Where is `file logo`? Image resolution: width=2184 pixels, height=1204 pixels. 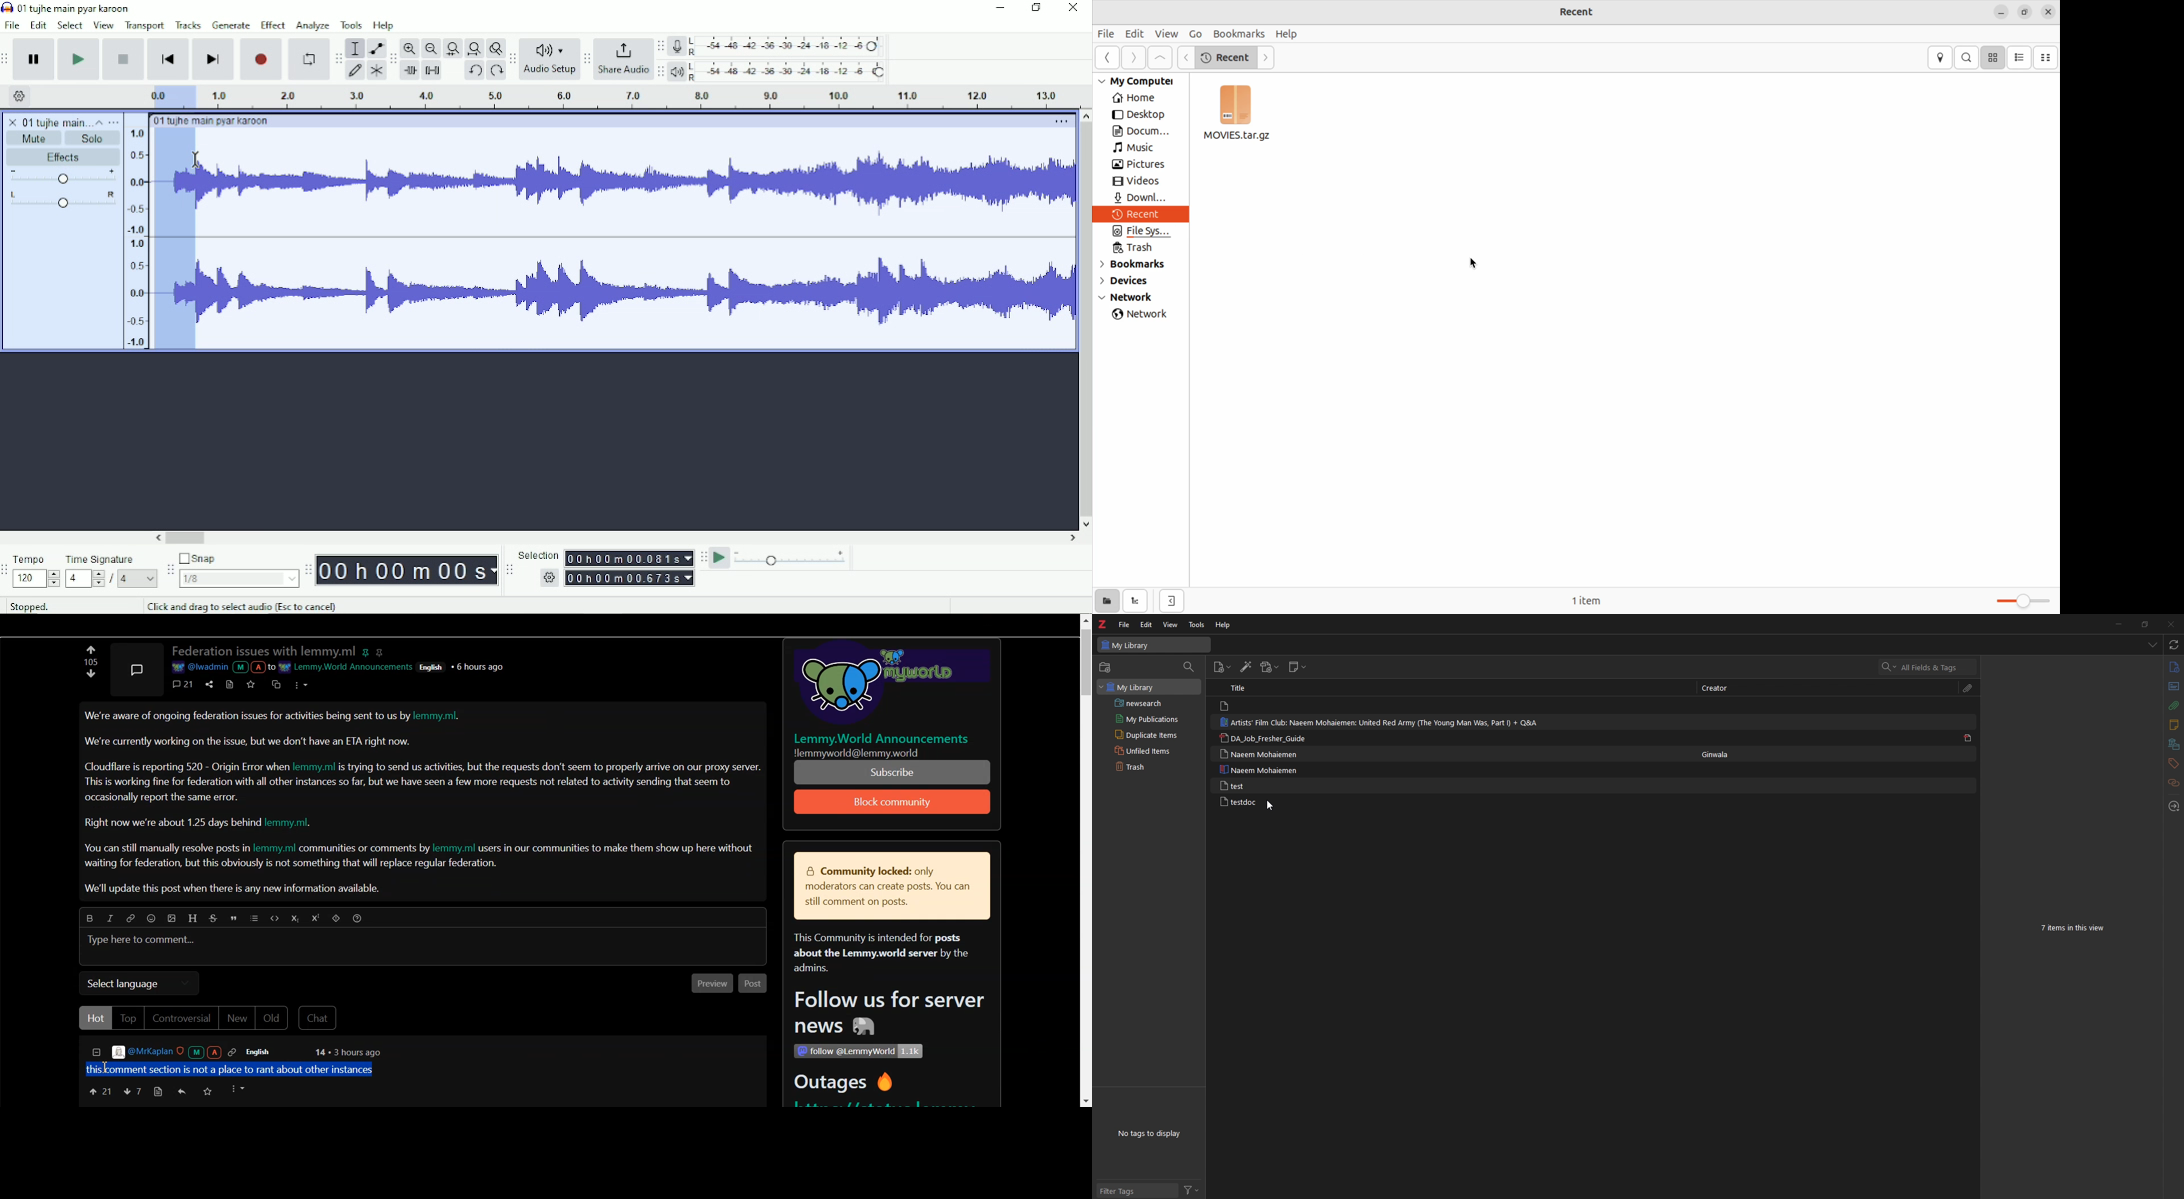
file logo is located at coordinates (1226, 706).